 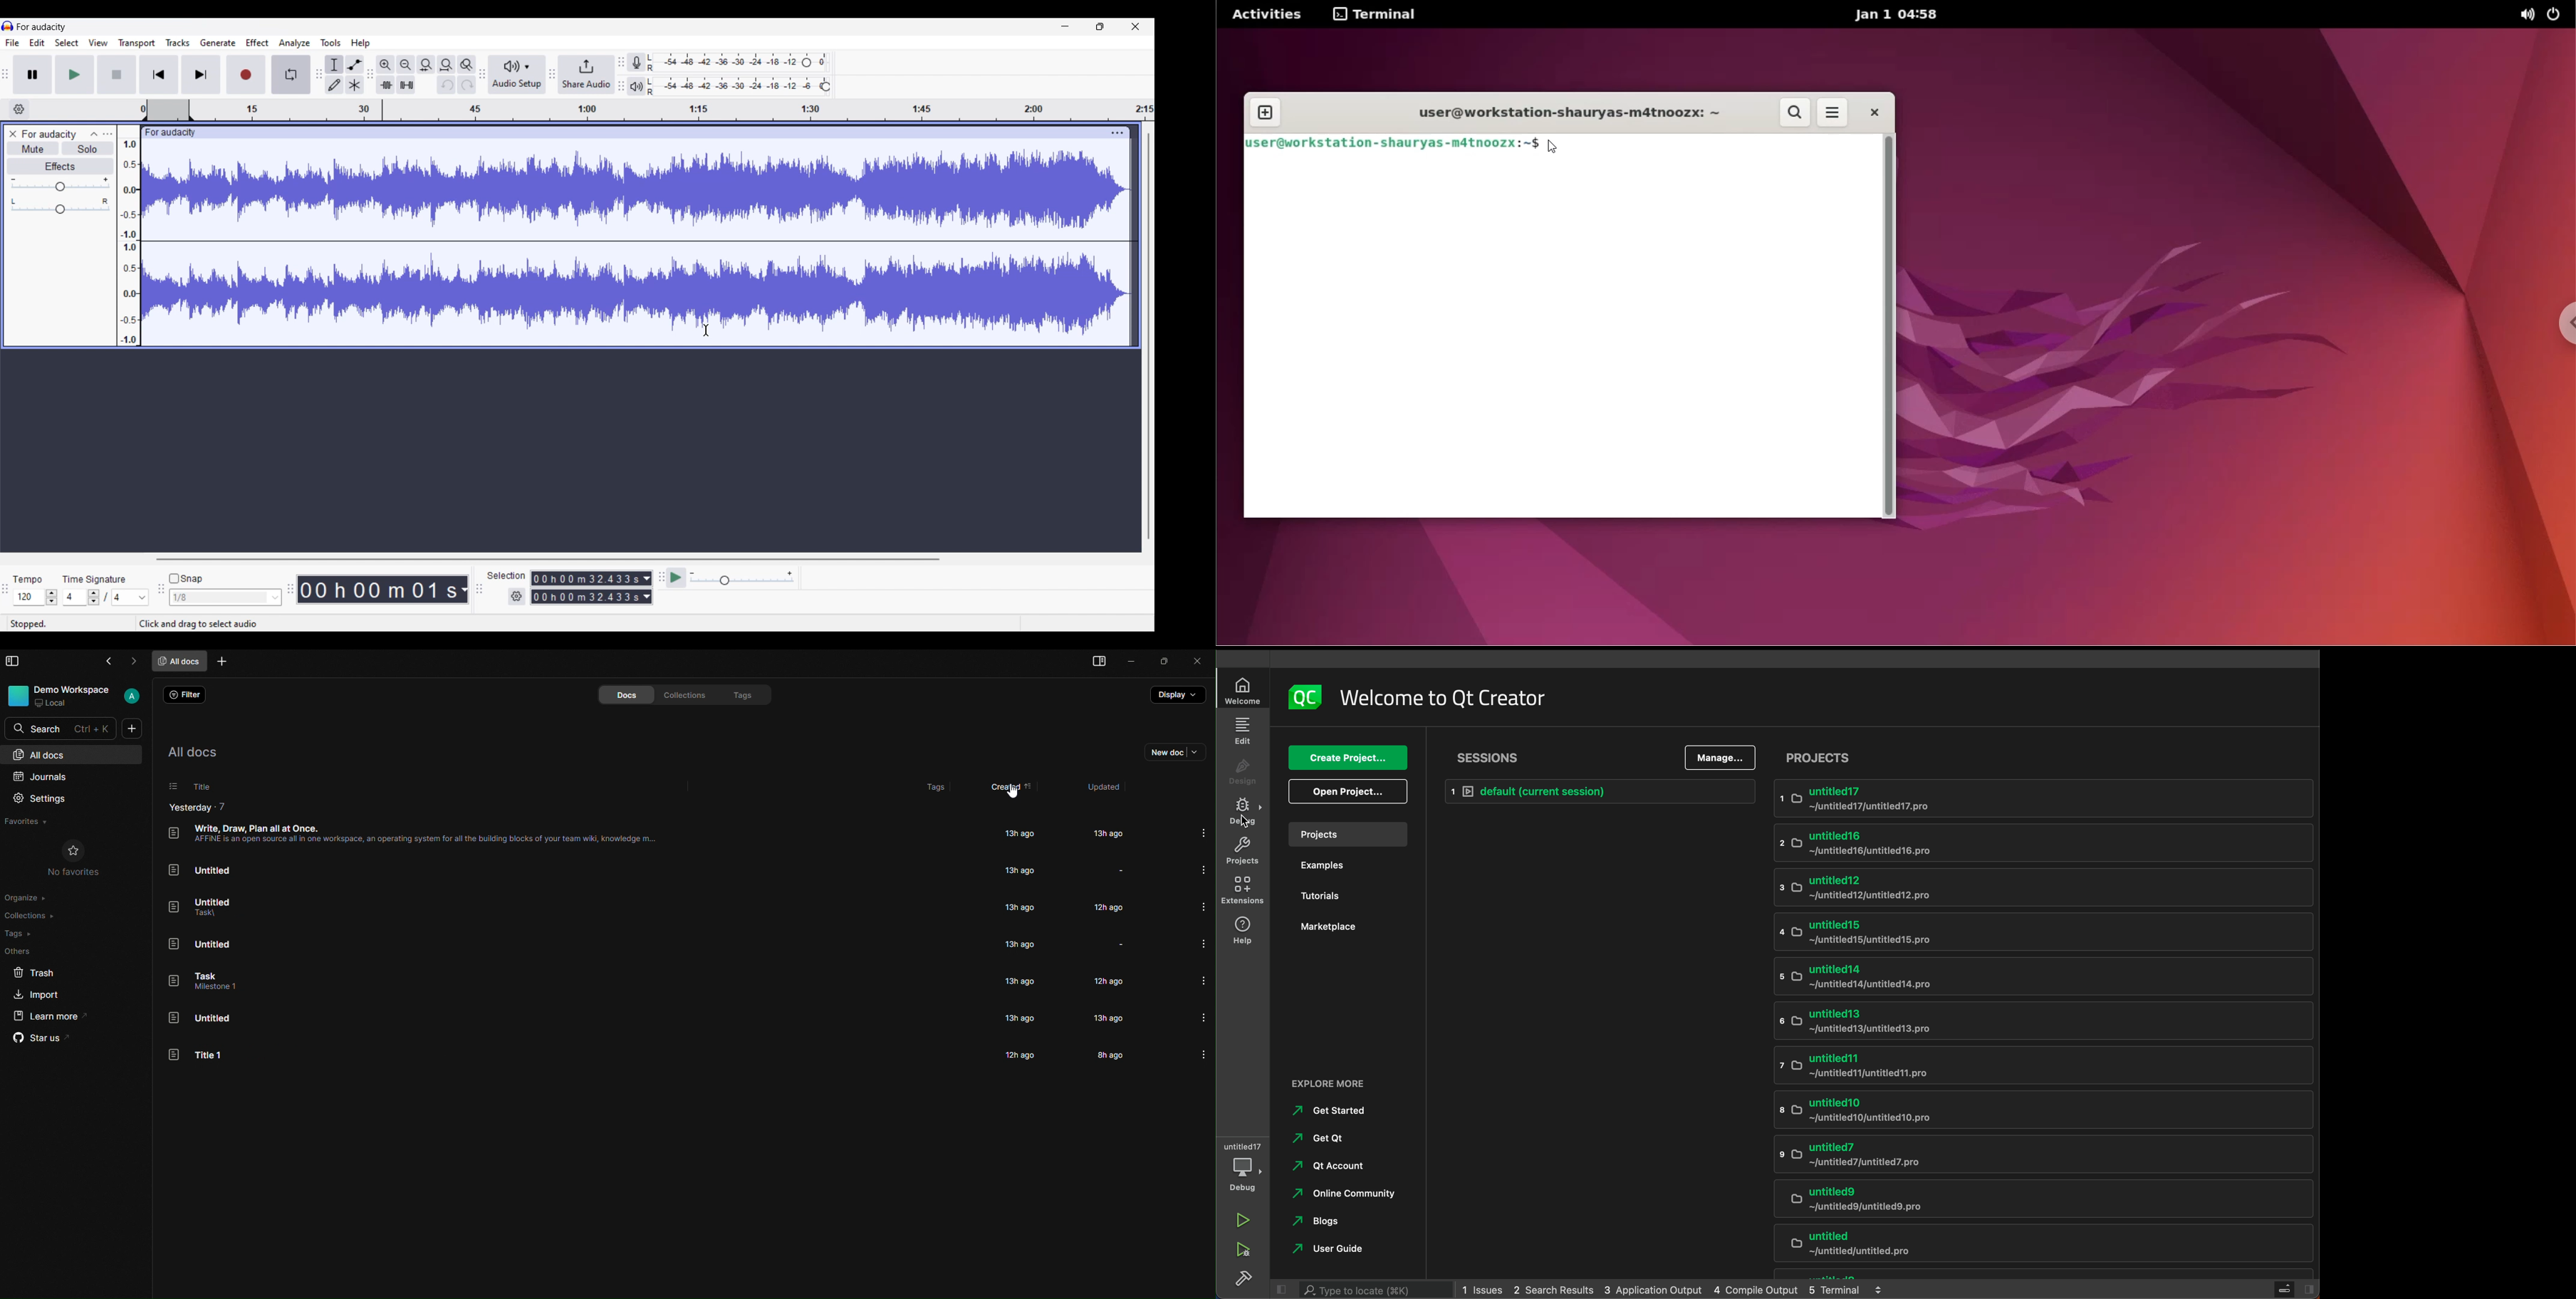 What do you see at coordinates (33, 75) in the screenshot?
I see `Pause` at bounding box center [33, 75].